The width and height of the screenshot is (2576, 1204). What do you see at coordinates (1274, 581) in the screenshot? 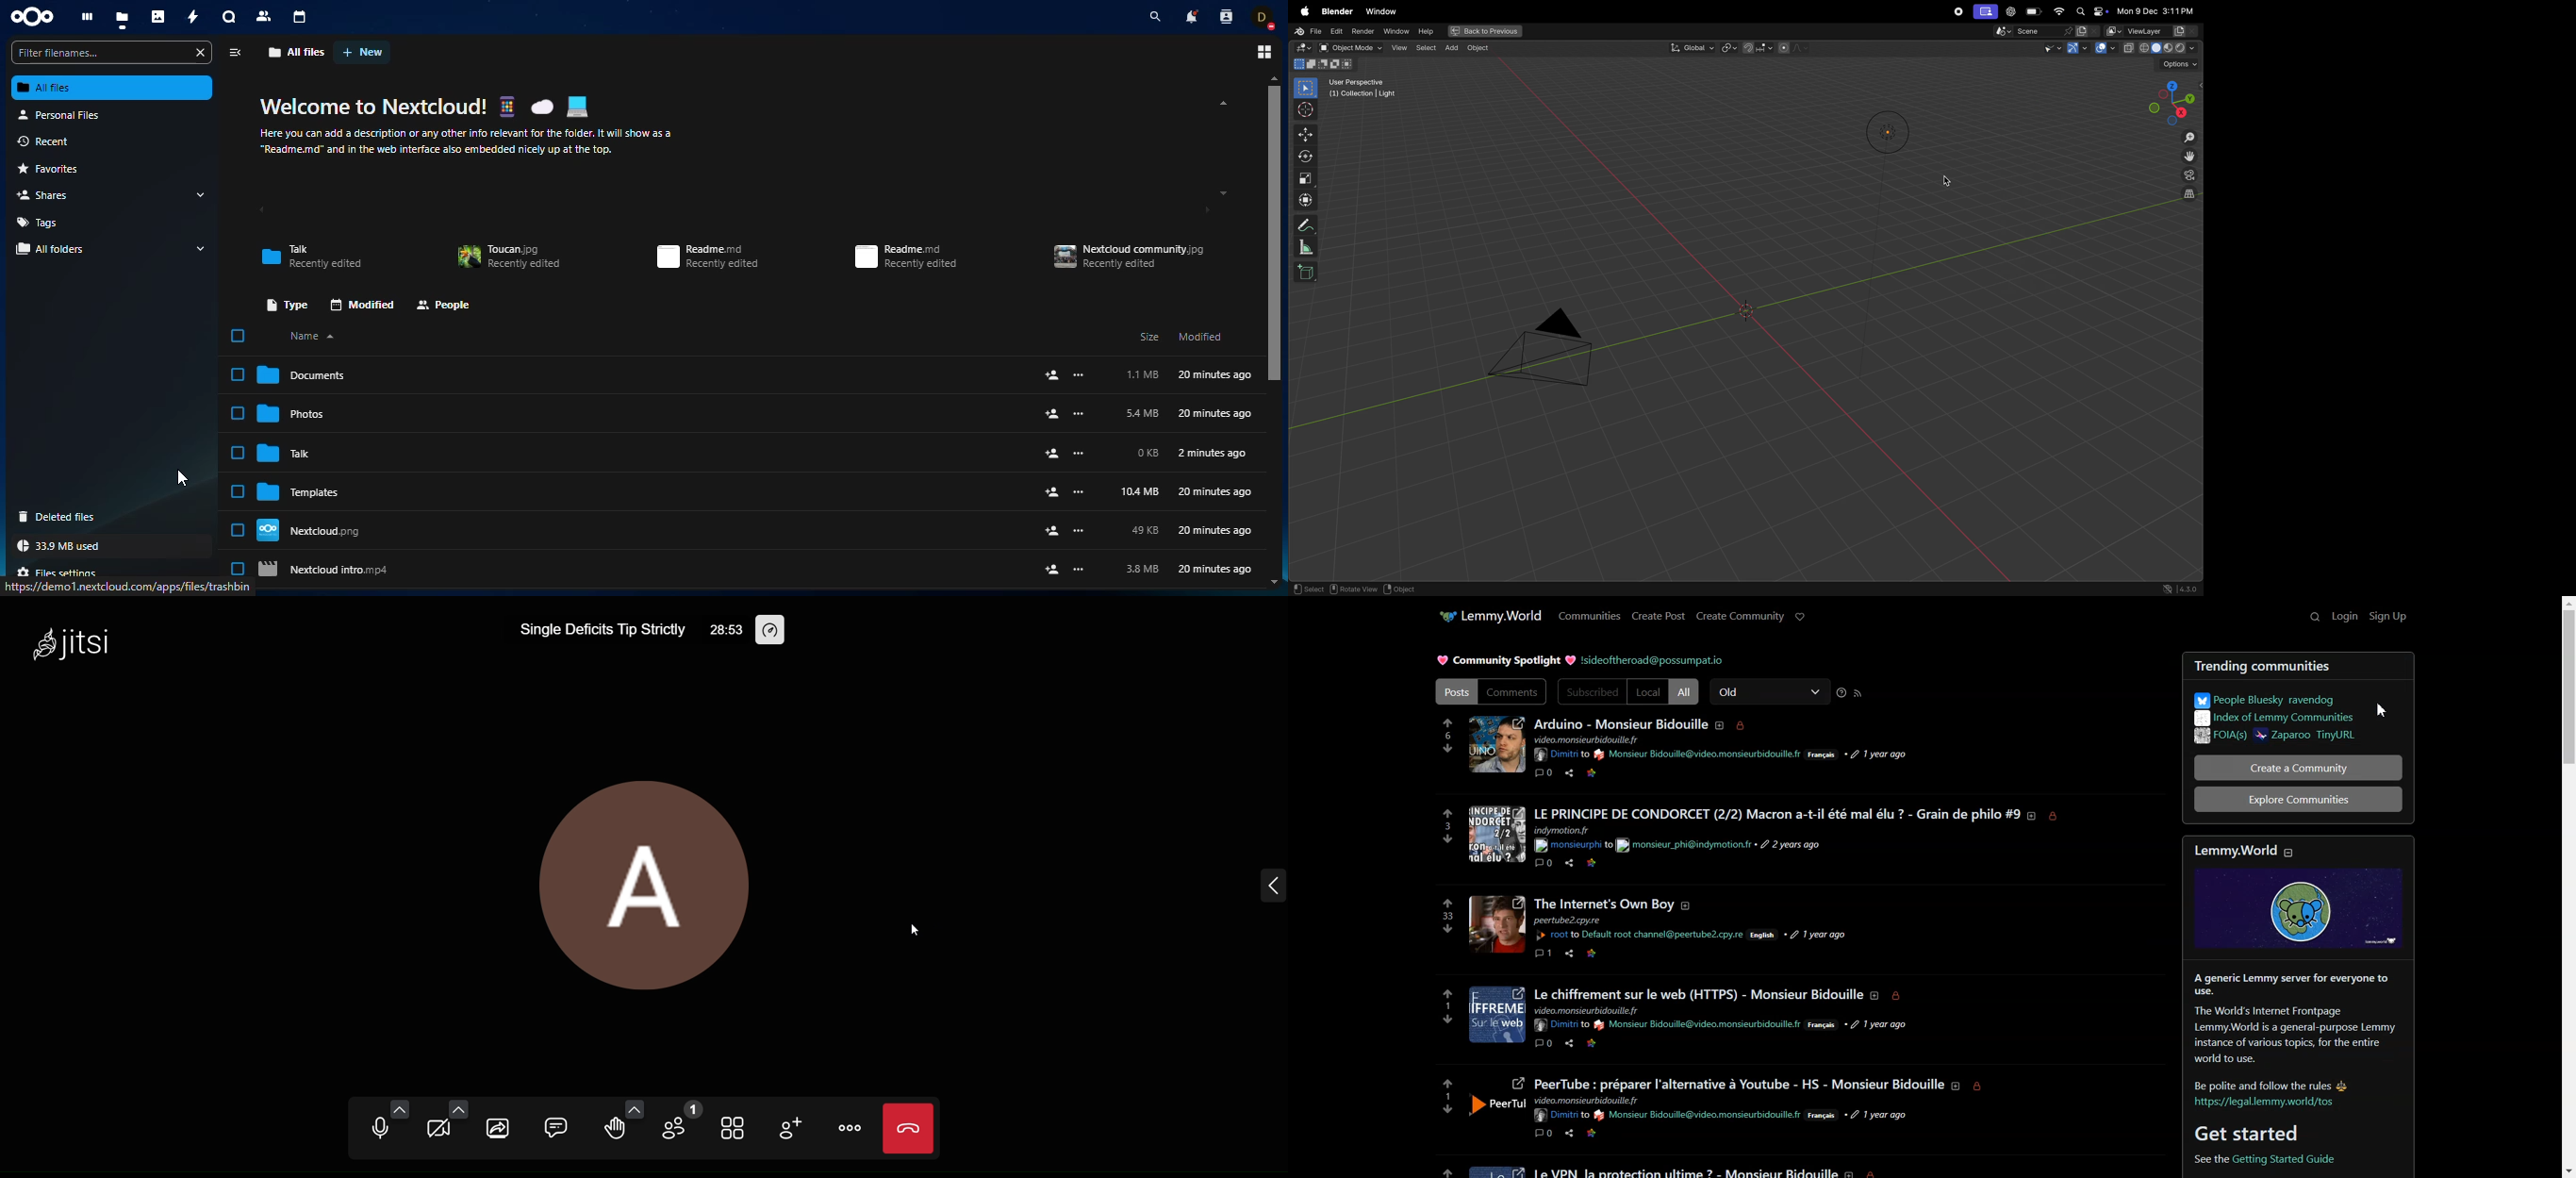
I see `Move down` at bounding box center [1274, 581].